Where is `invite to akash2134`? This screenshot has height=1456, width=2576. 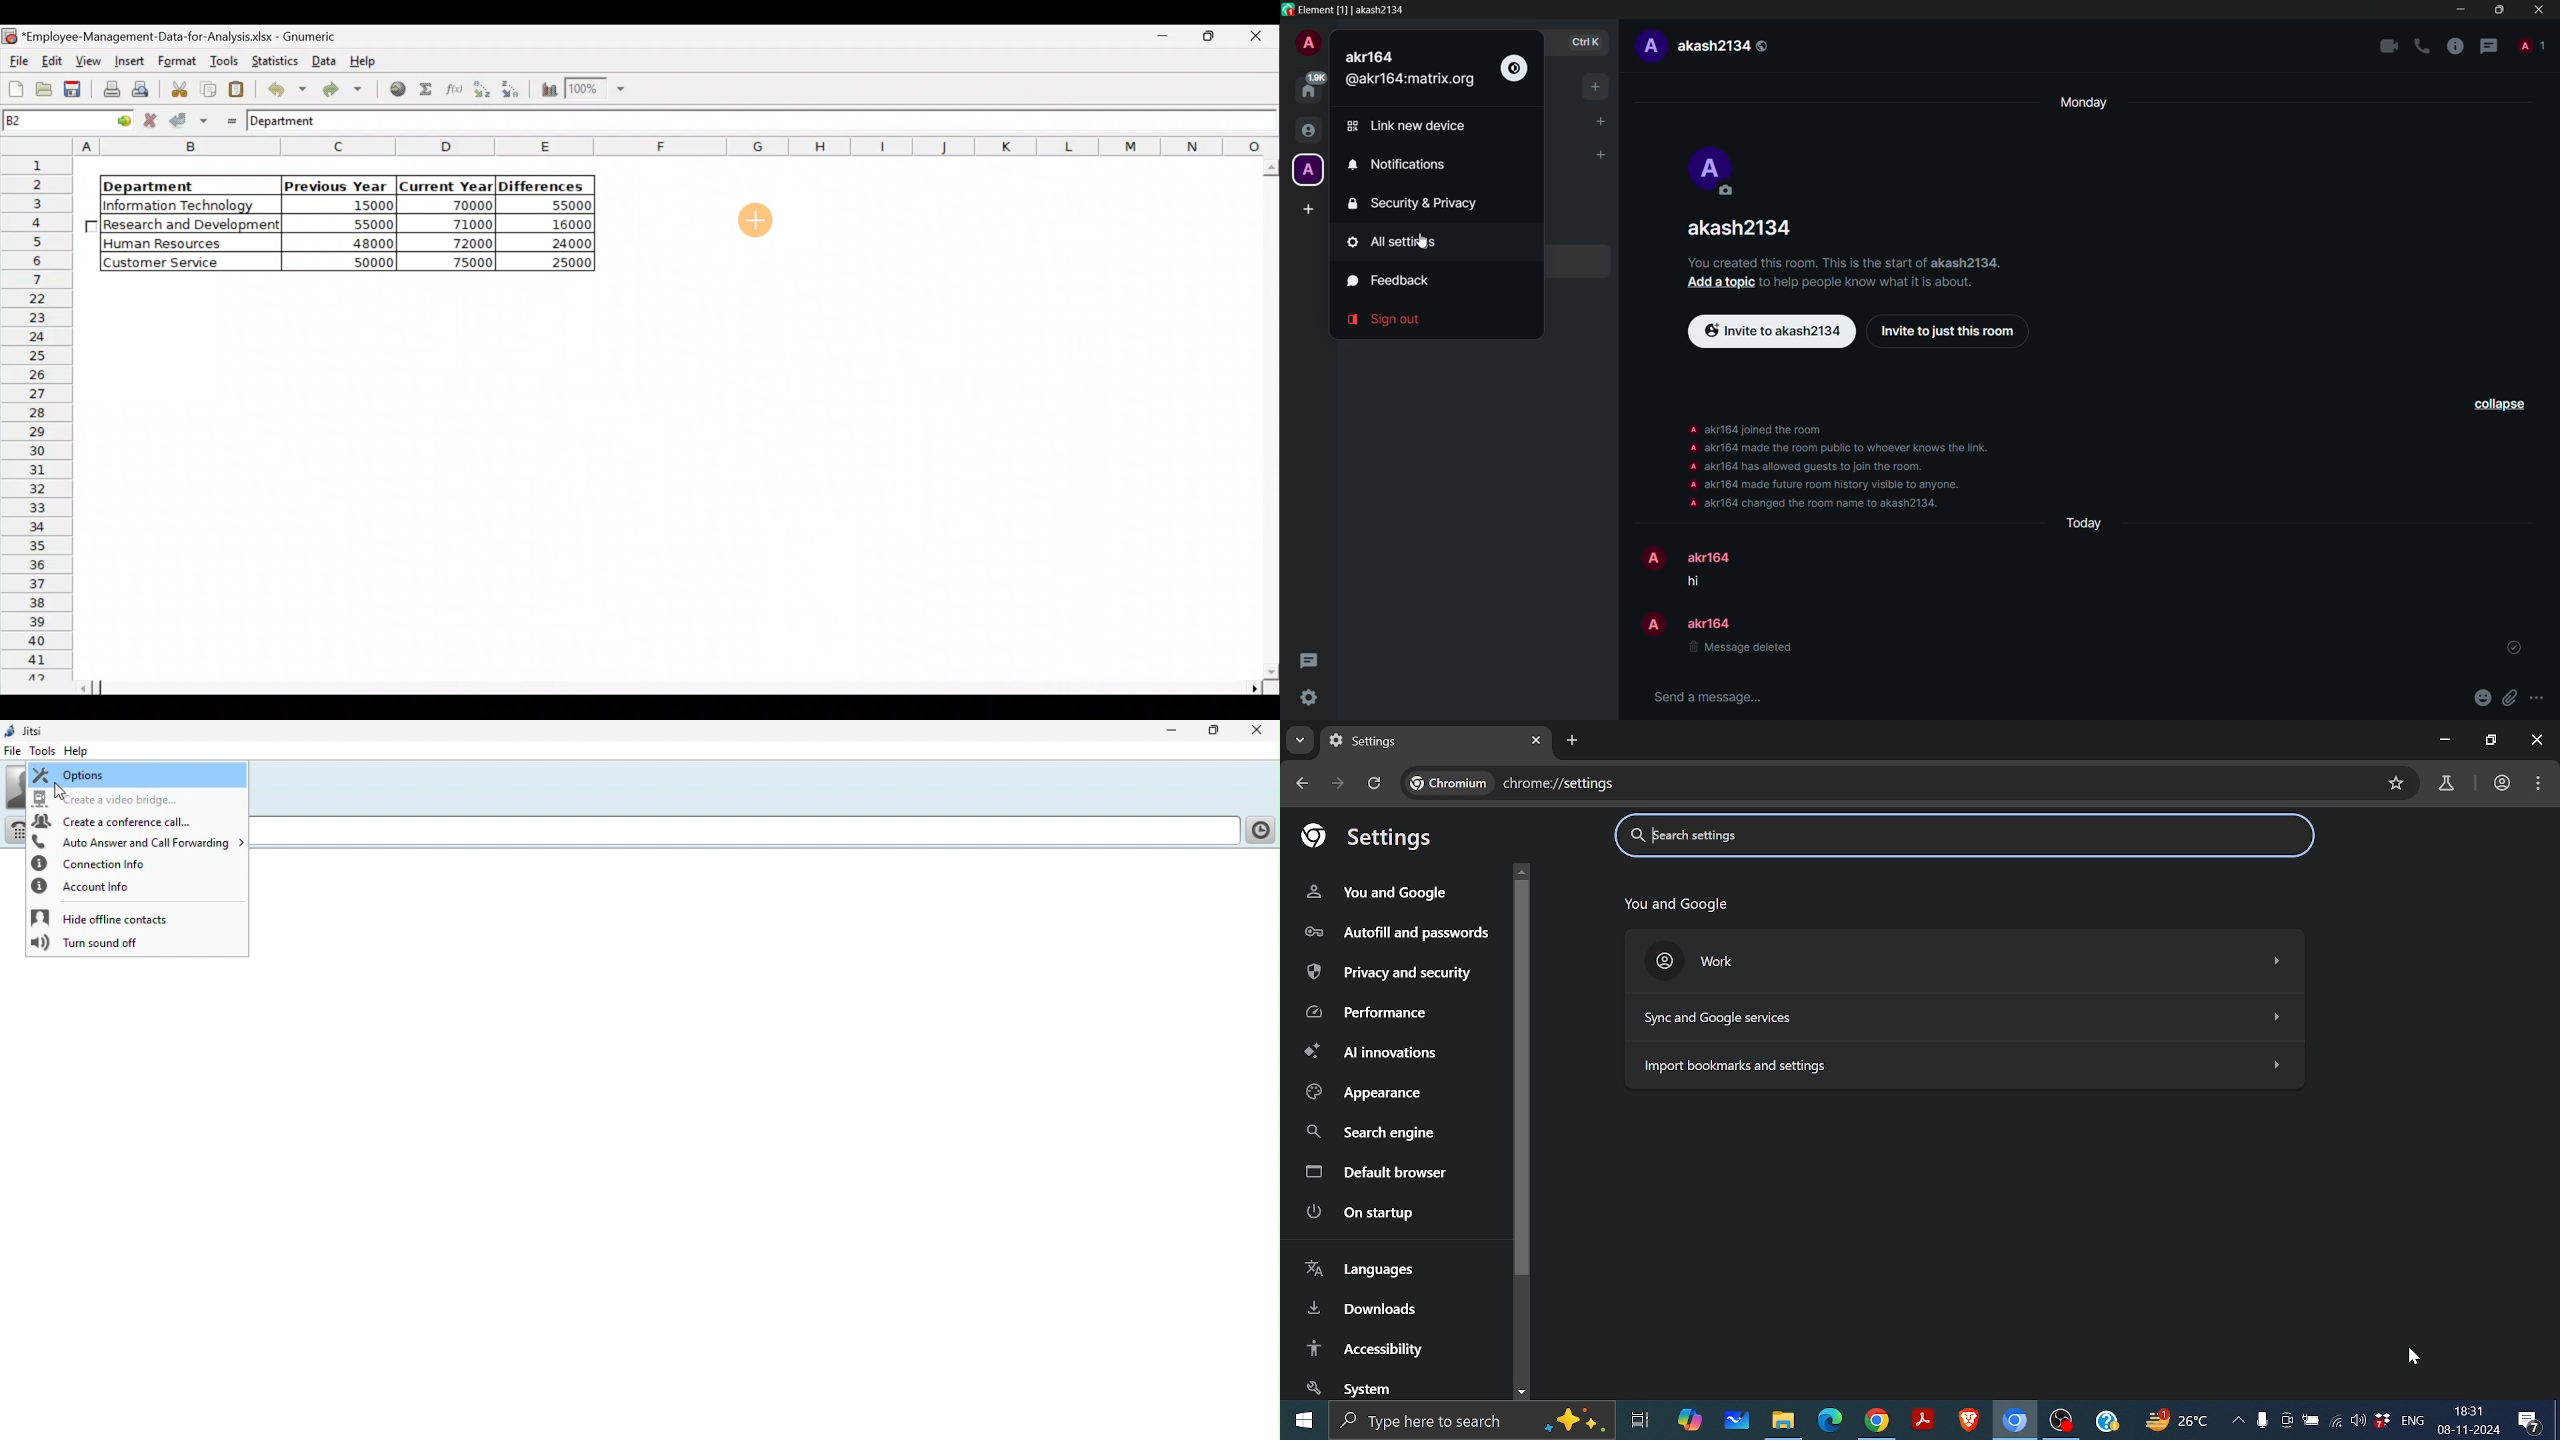
invite to akash2134 is located at coordinates (1773, 332).